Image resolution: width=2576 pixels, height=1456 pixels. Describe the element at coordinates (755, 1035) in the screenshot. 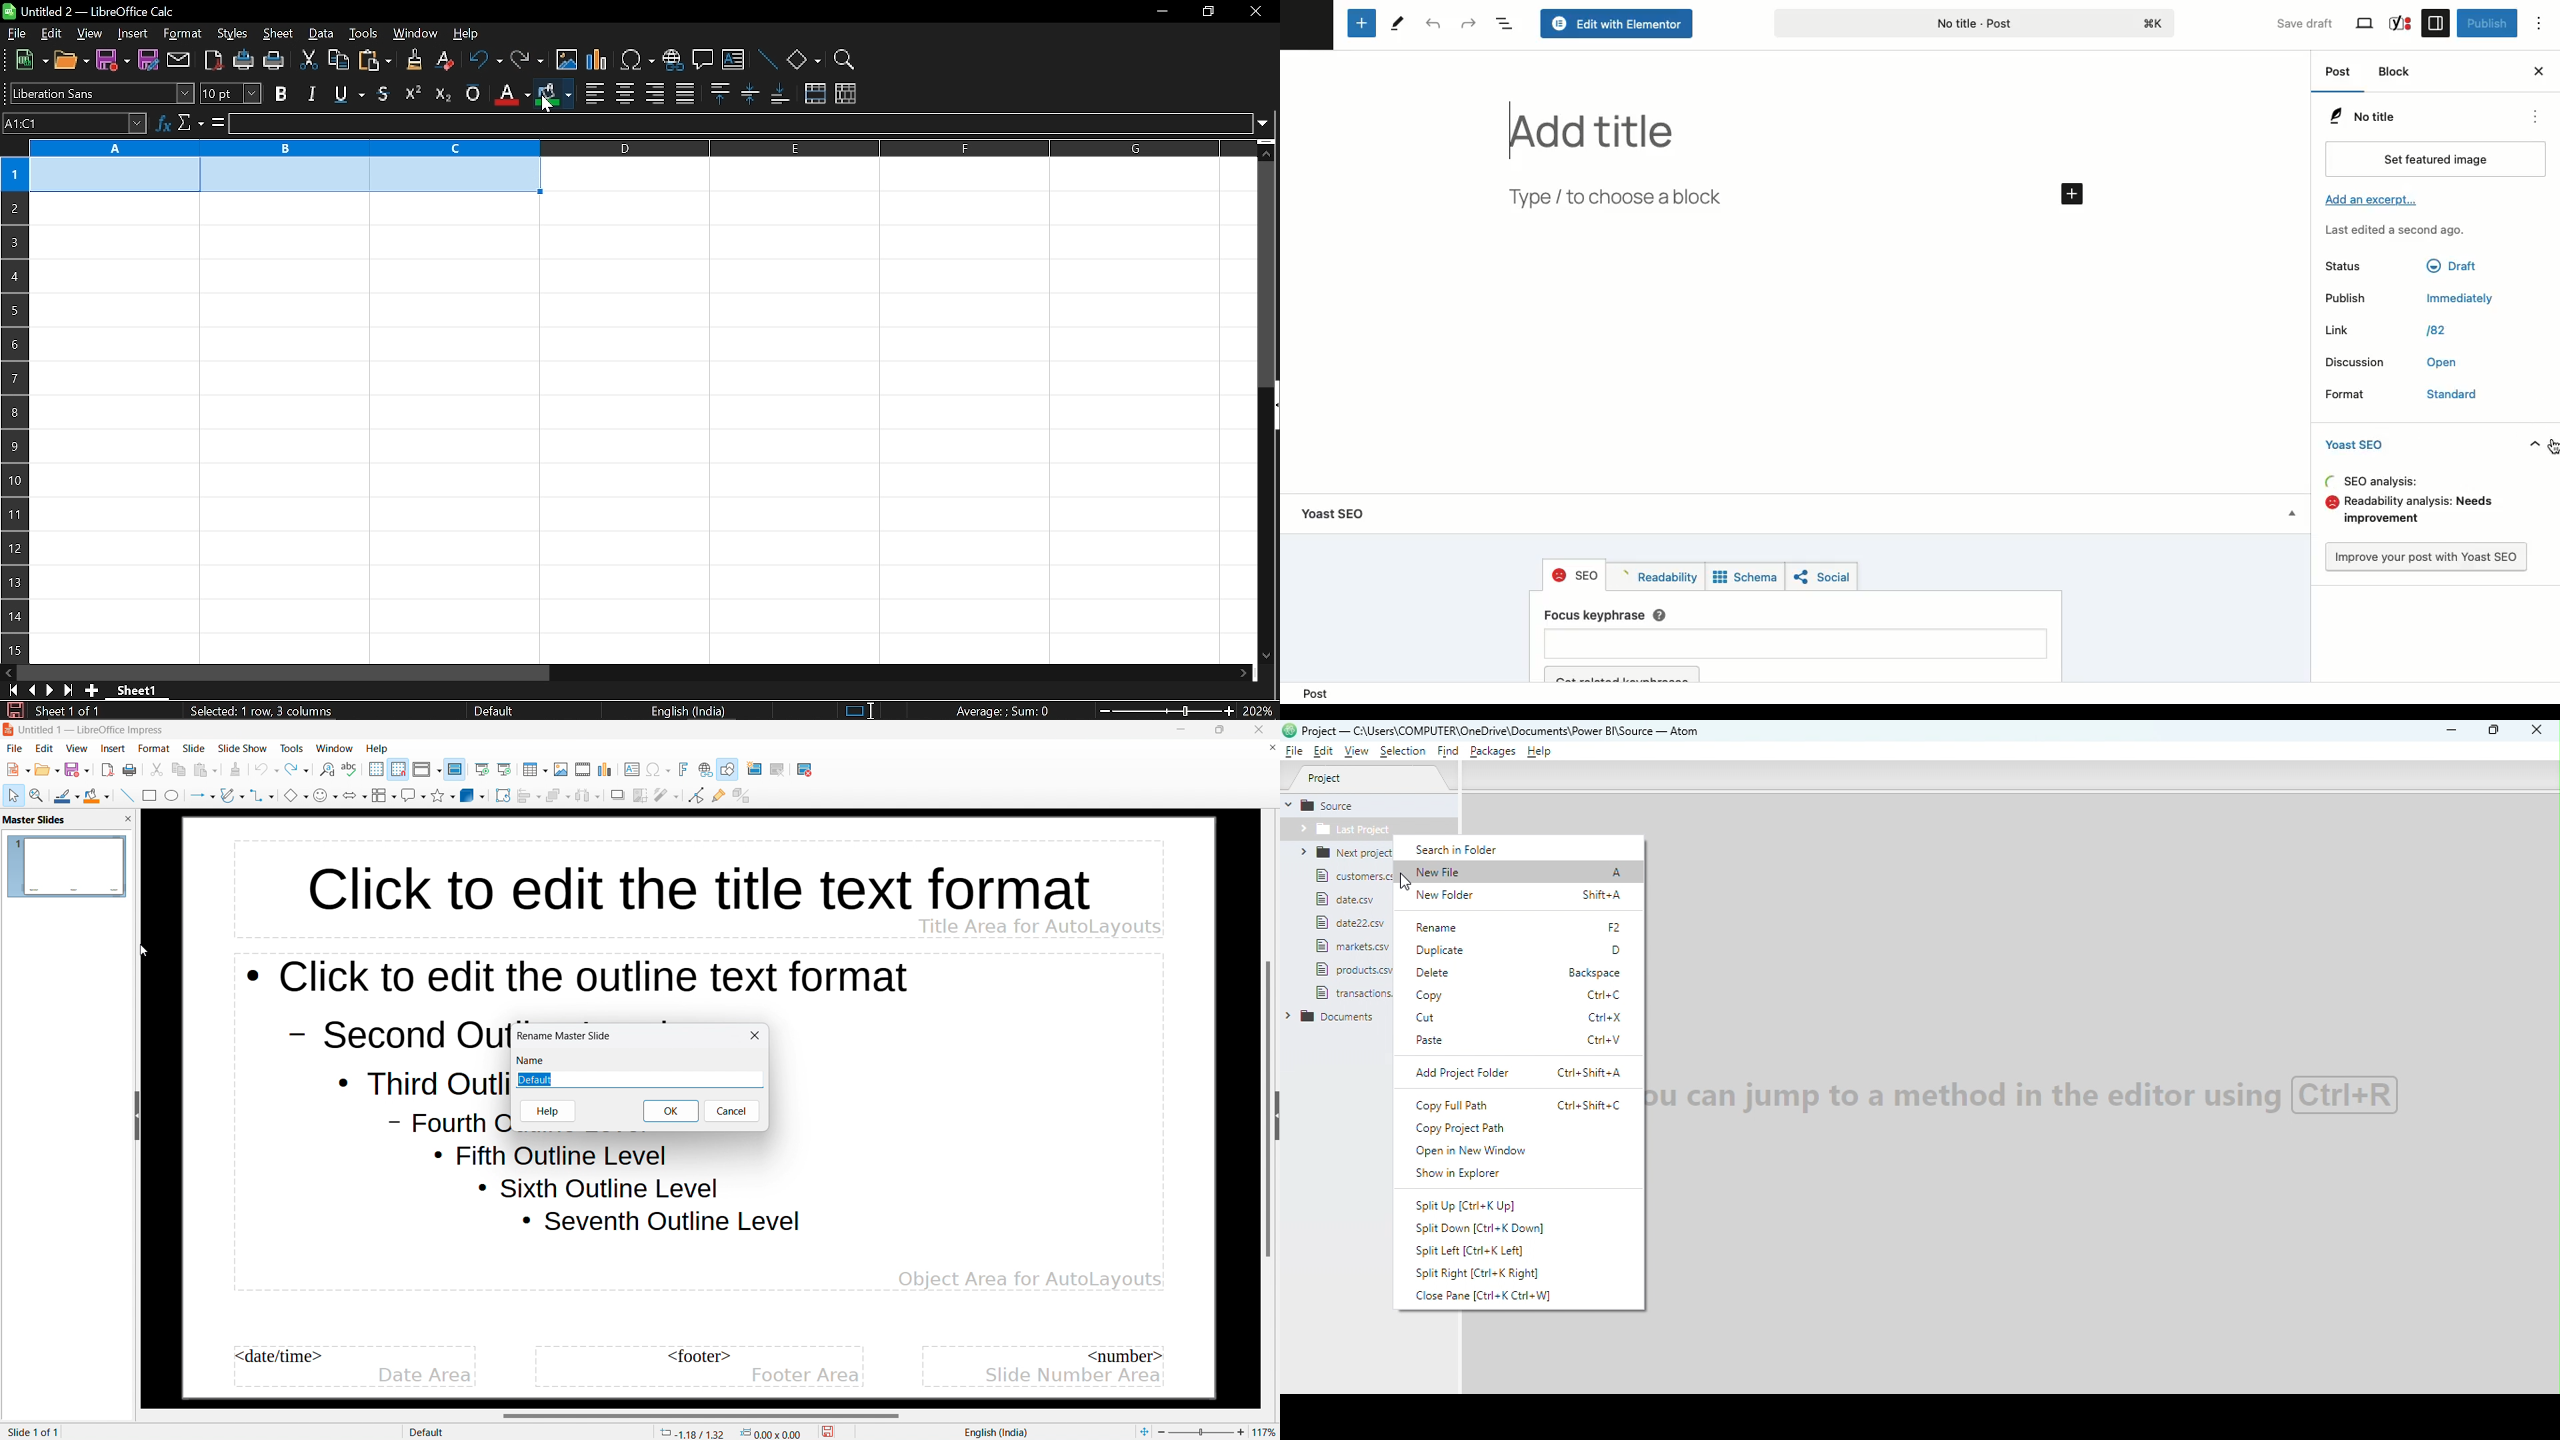

I see `close rename window` at that location.